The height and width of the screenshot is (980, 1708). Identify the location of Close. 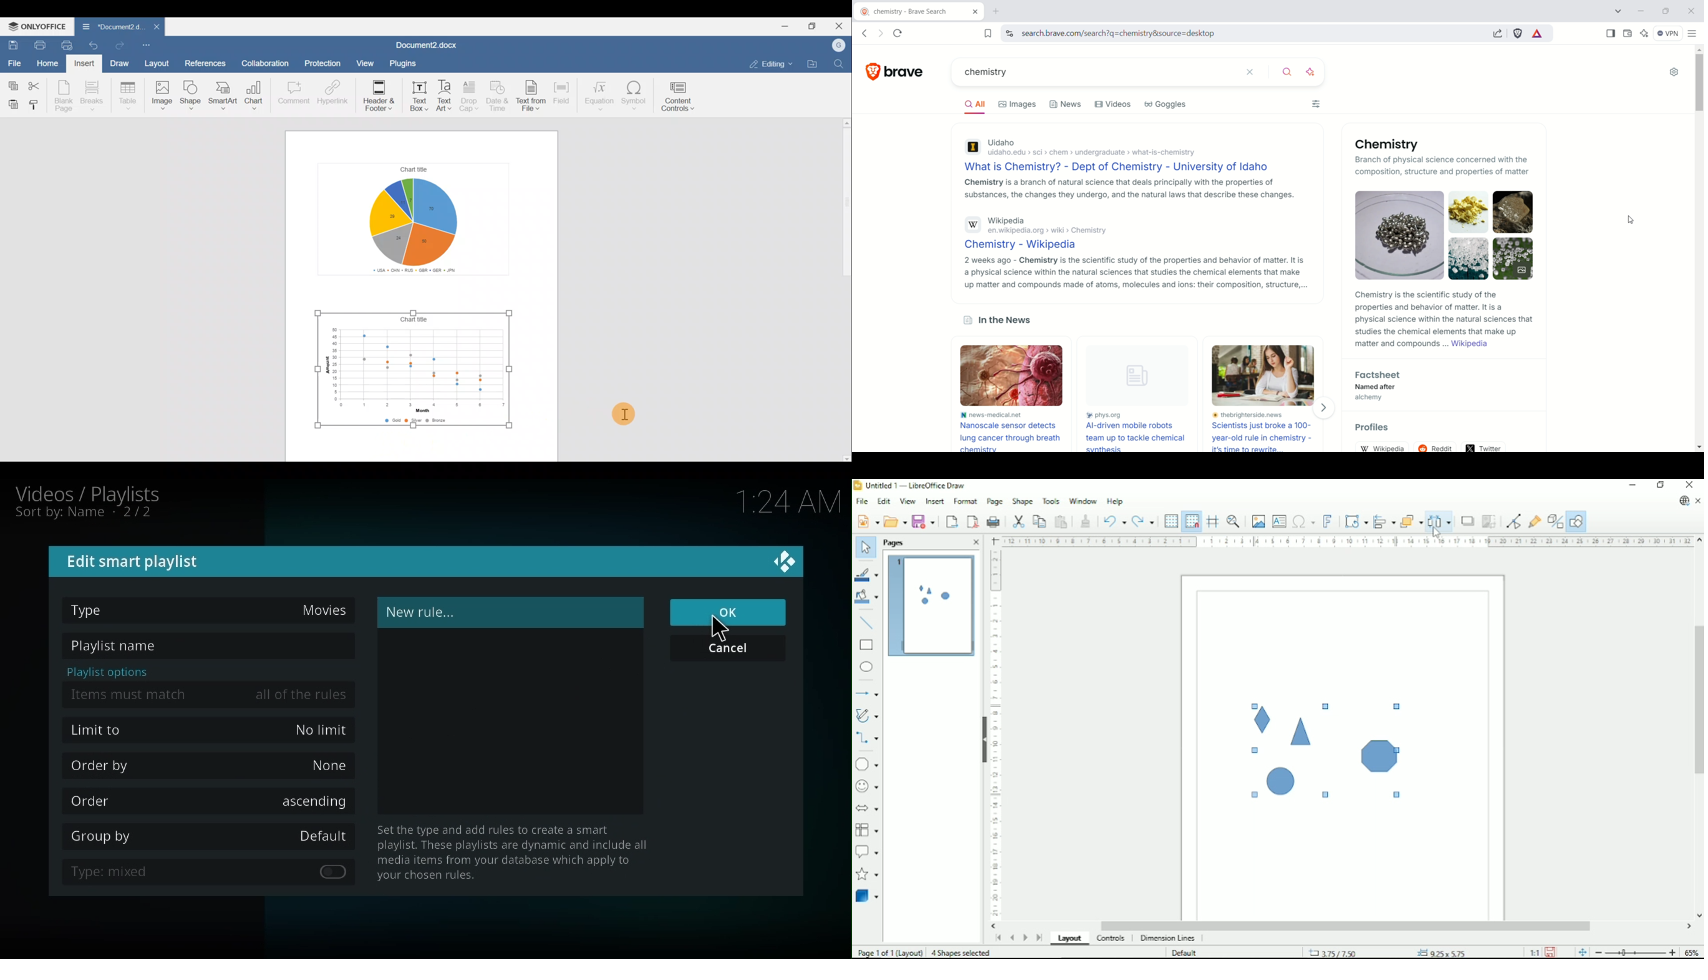
(840, 24).